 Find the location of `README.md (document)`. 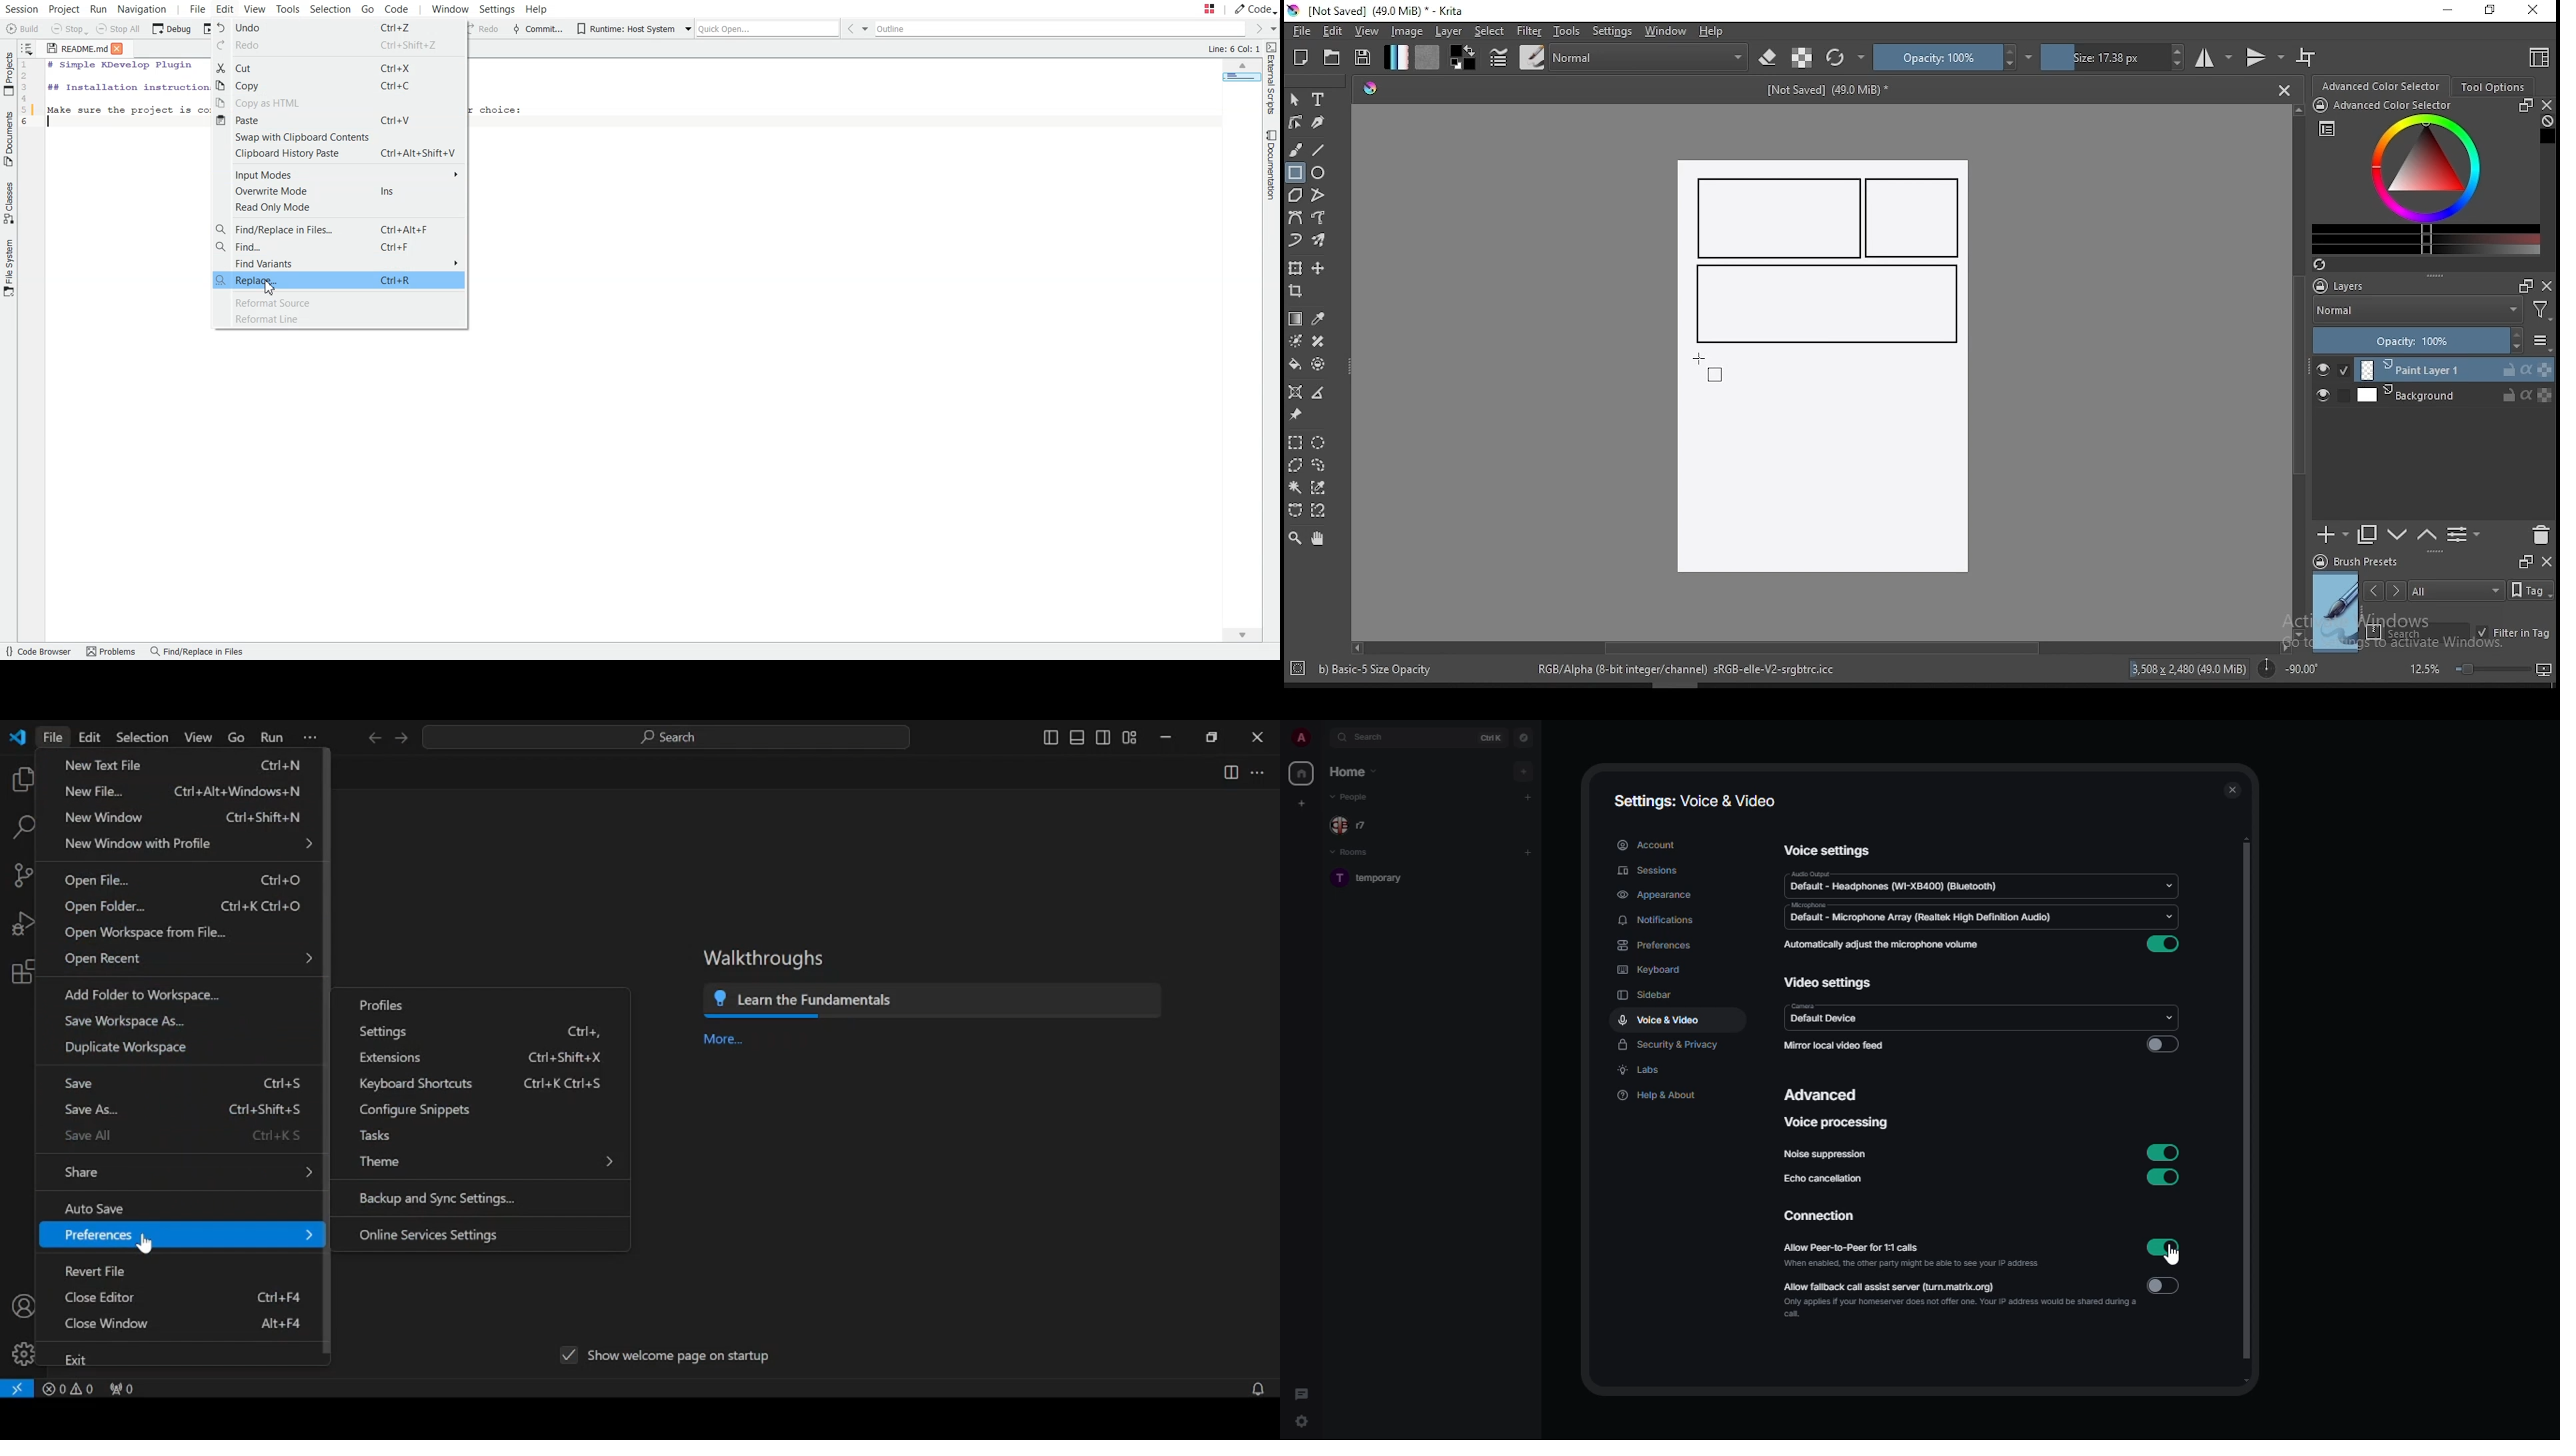

README.md (document) is located at coordinates (77, 49).